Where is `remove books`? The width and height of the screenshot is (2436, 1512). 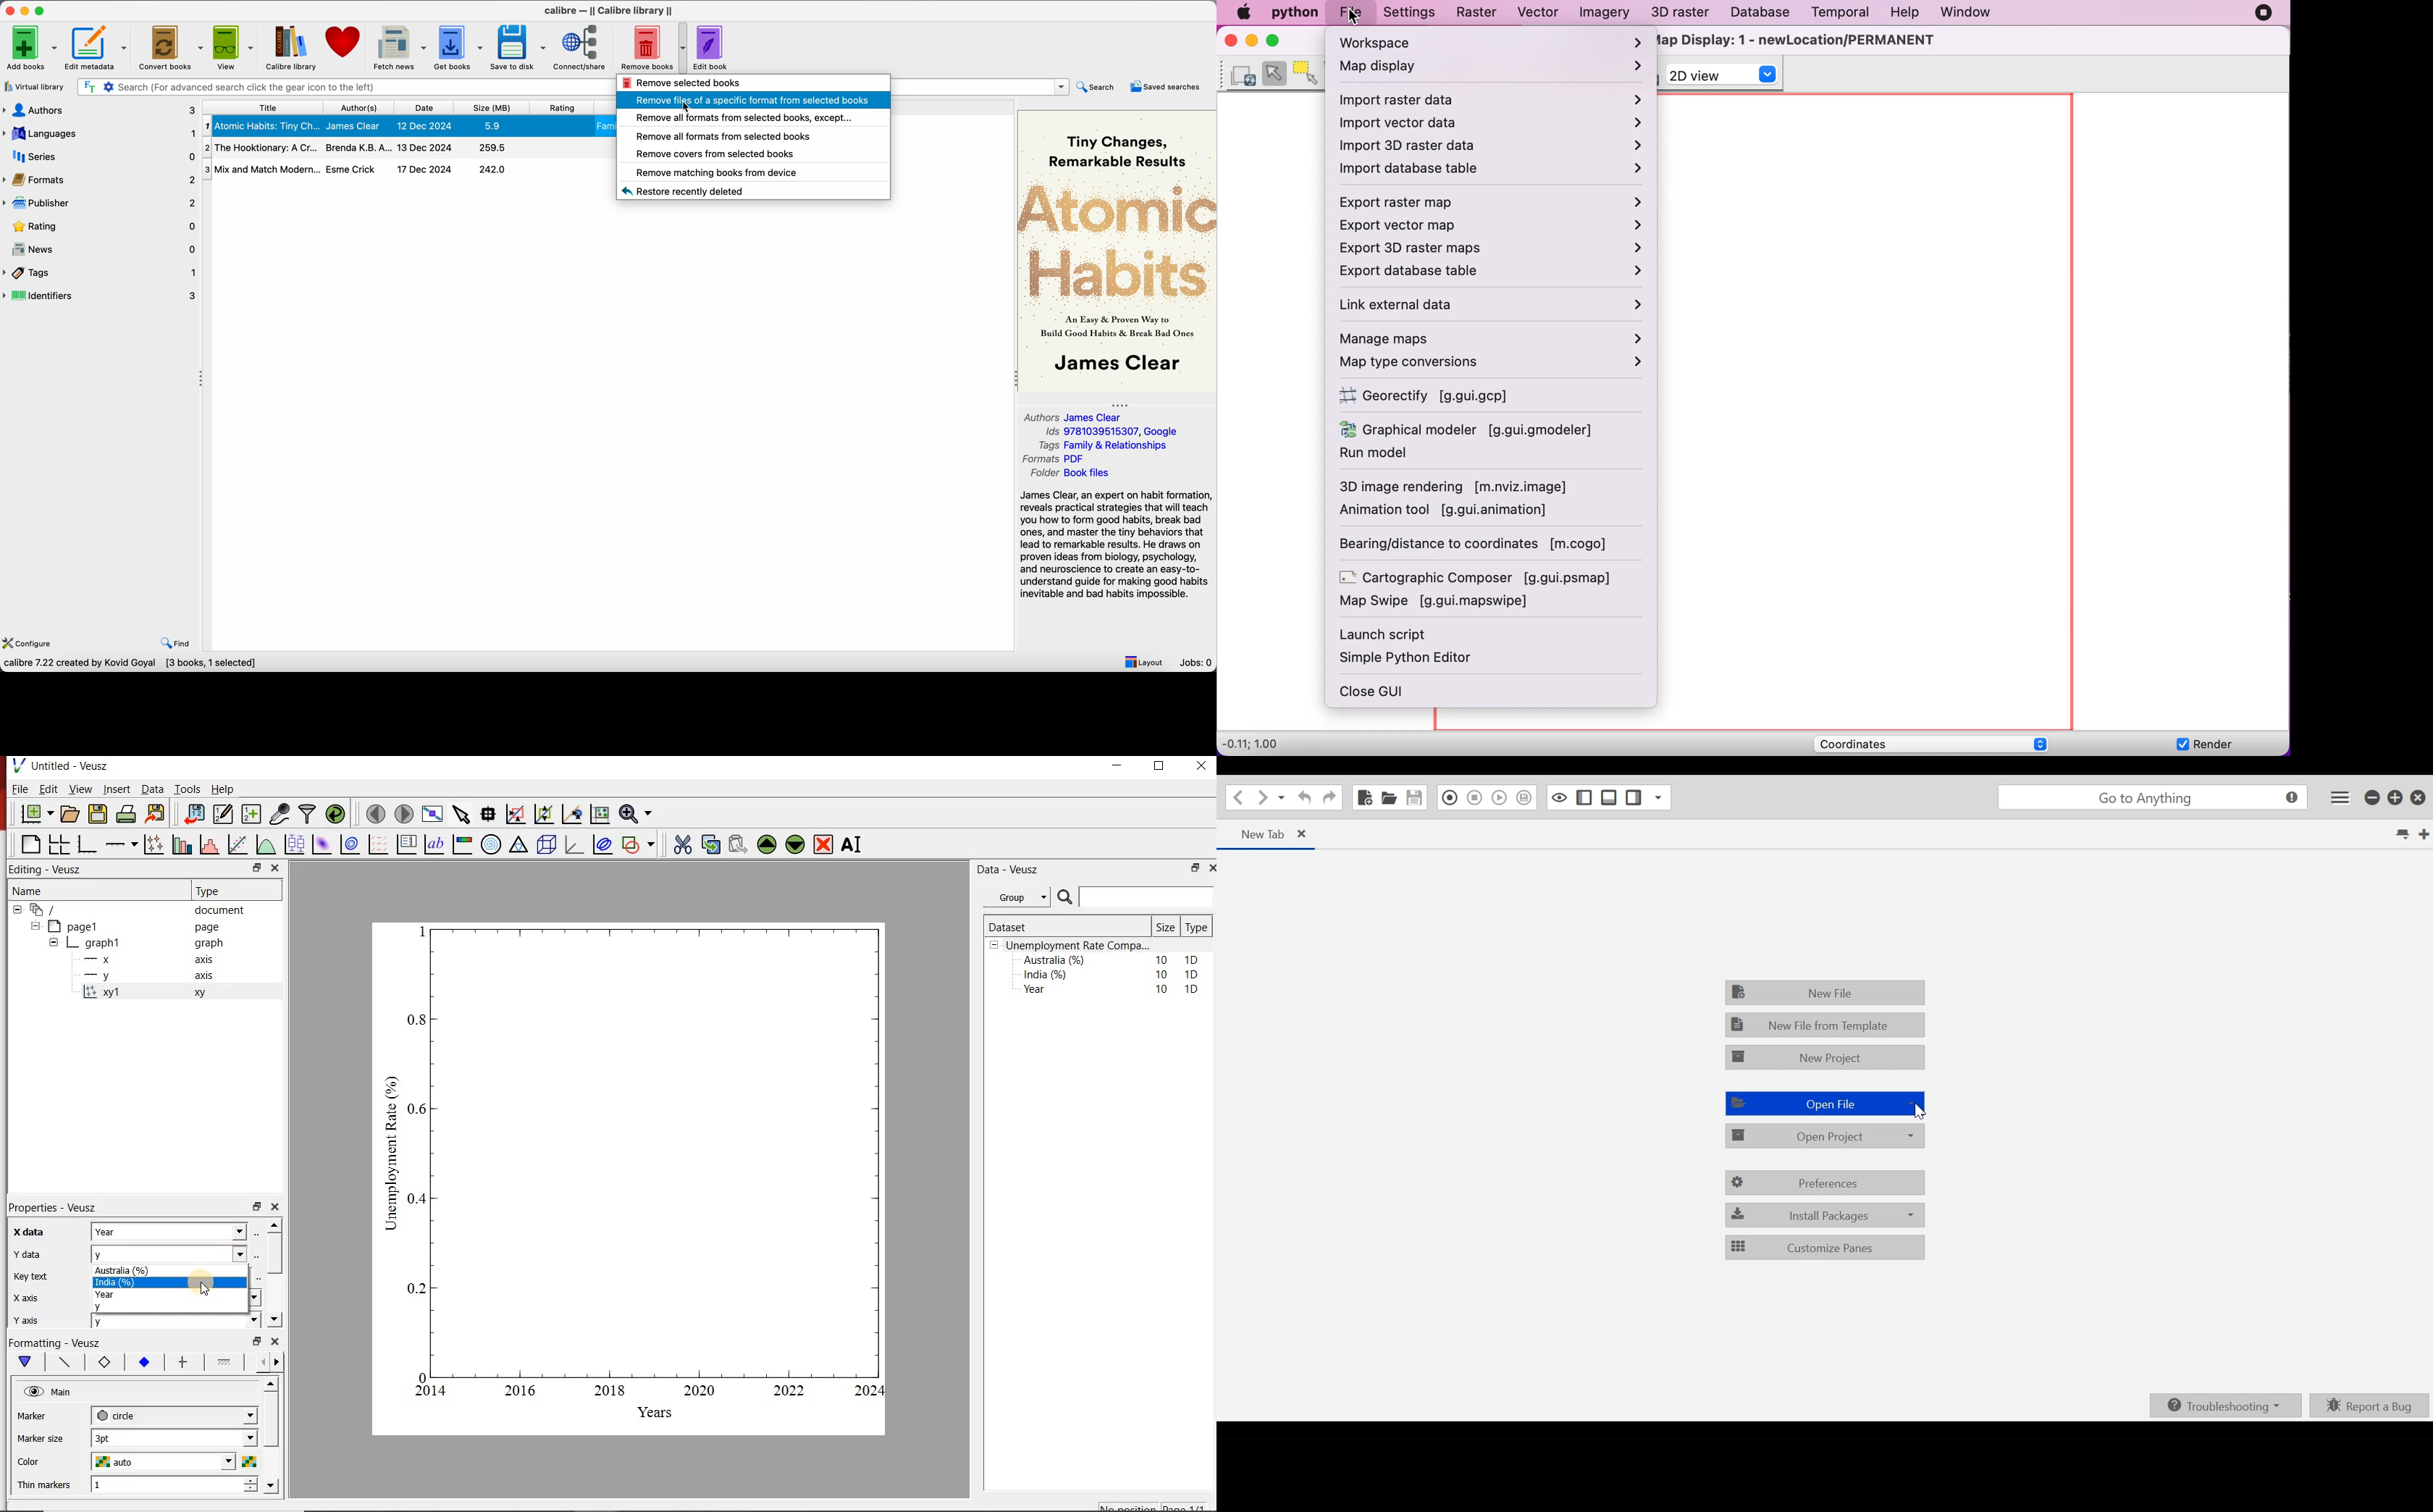 remove books is located at coordinates (644, 47).